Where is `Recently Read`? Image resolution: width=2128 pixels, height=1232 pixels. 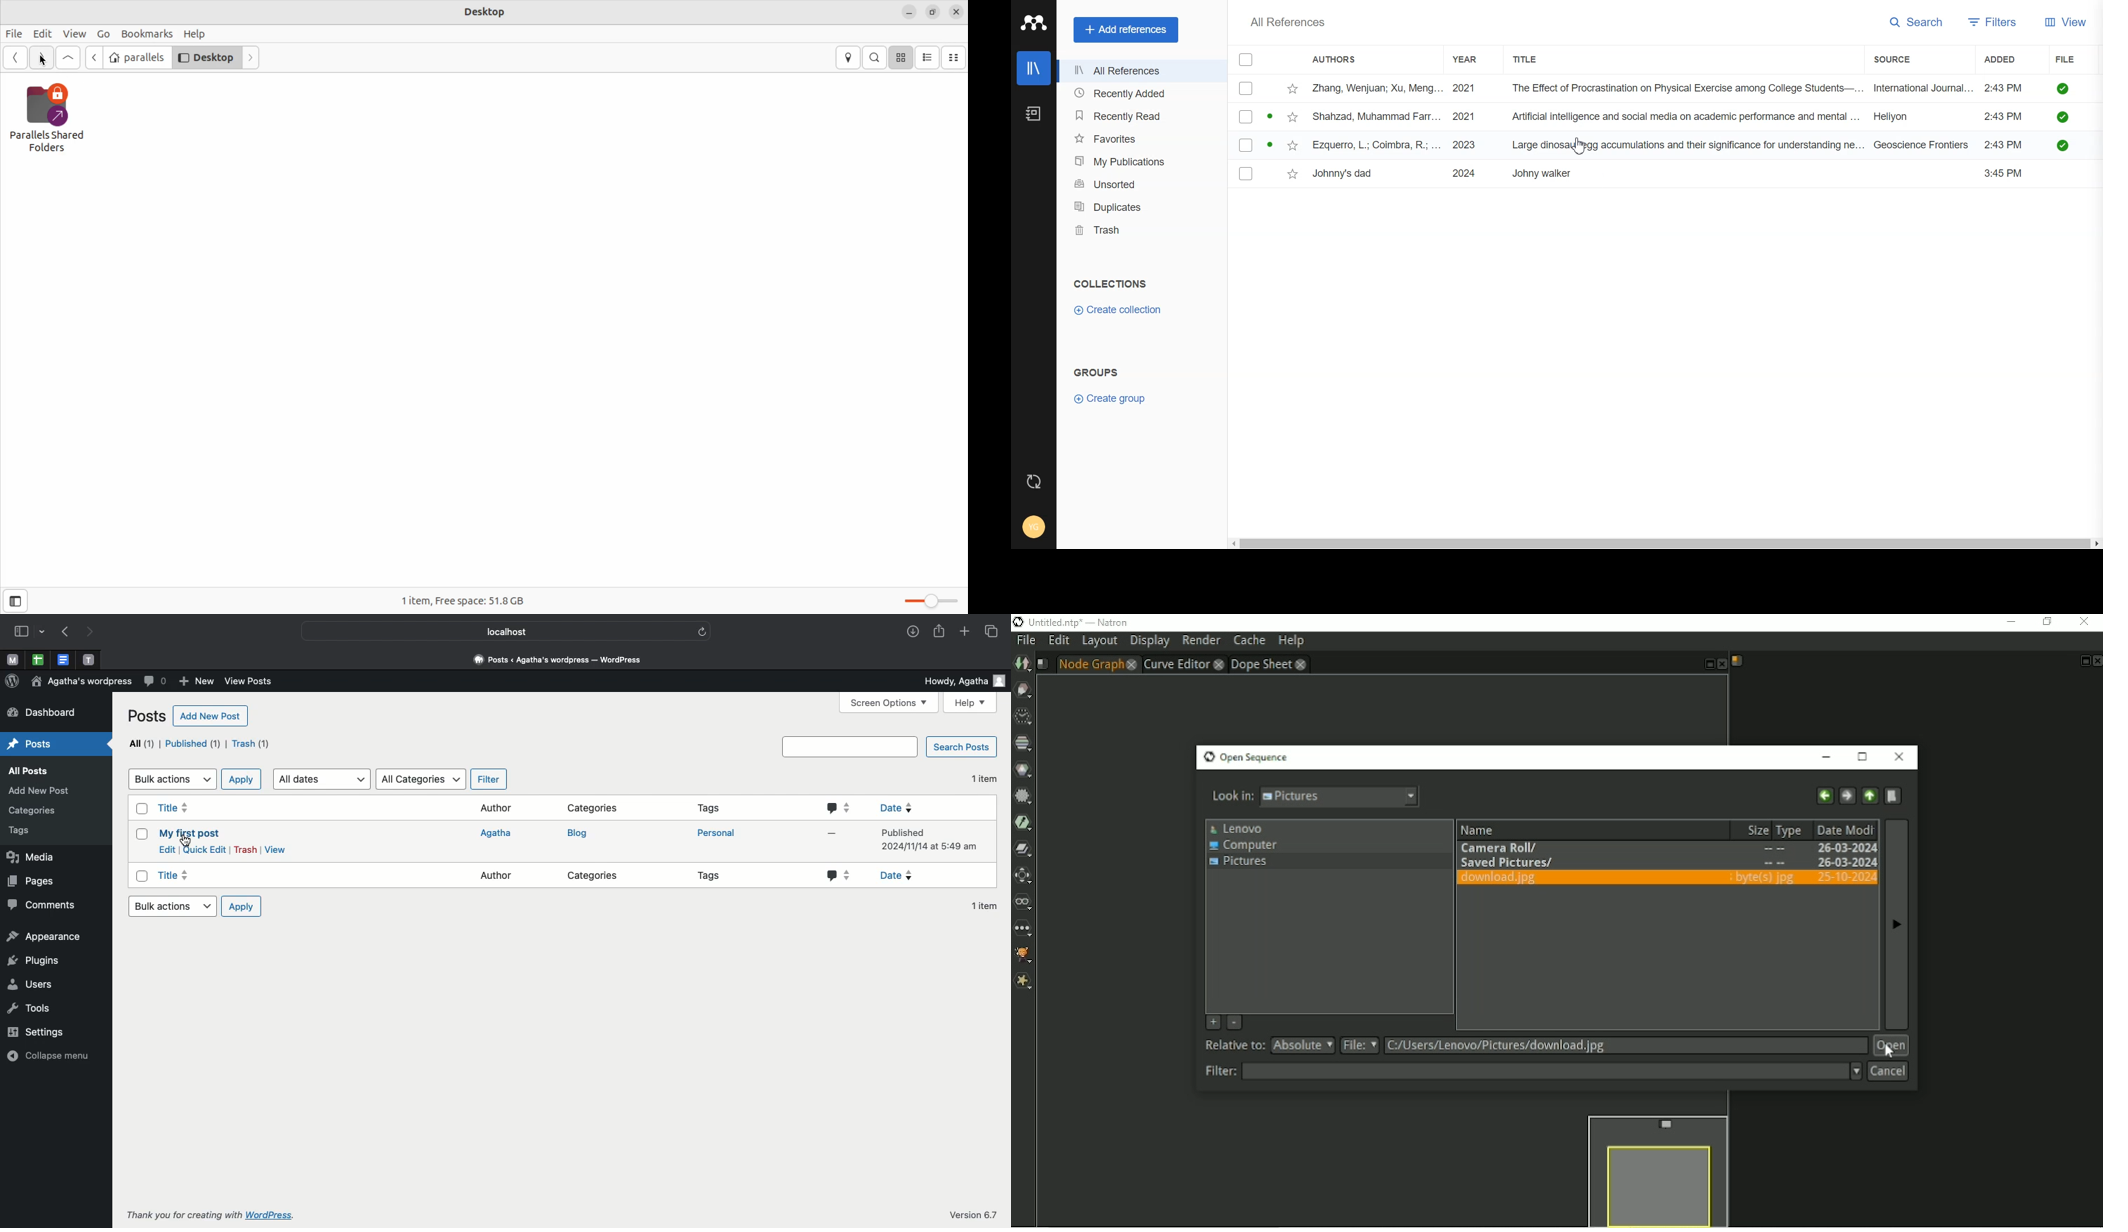
Recently Read is located at coordinates (1137, 114).